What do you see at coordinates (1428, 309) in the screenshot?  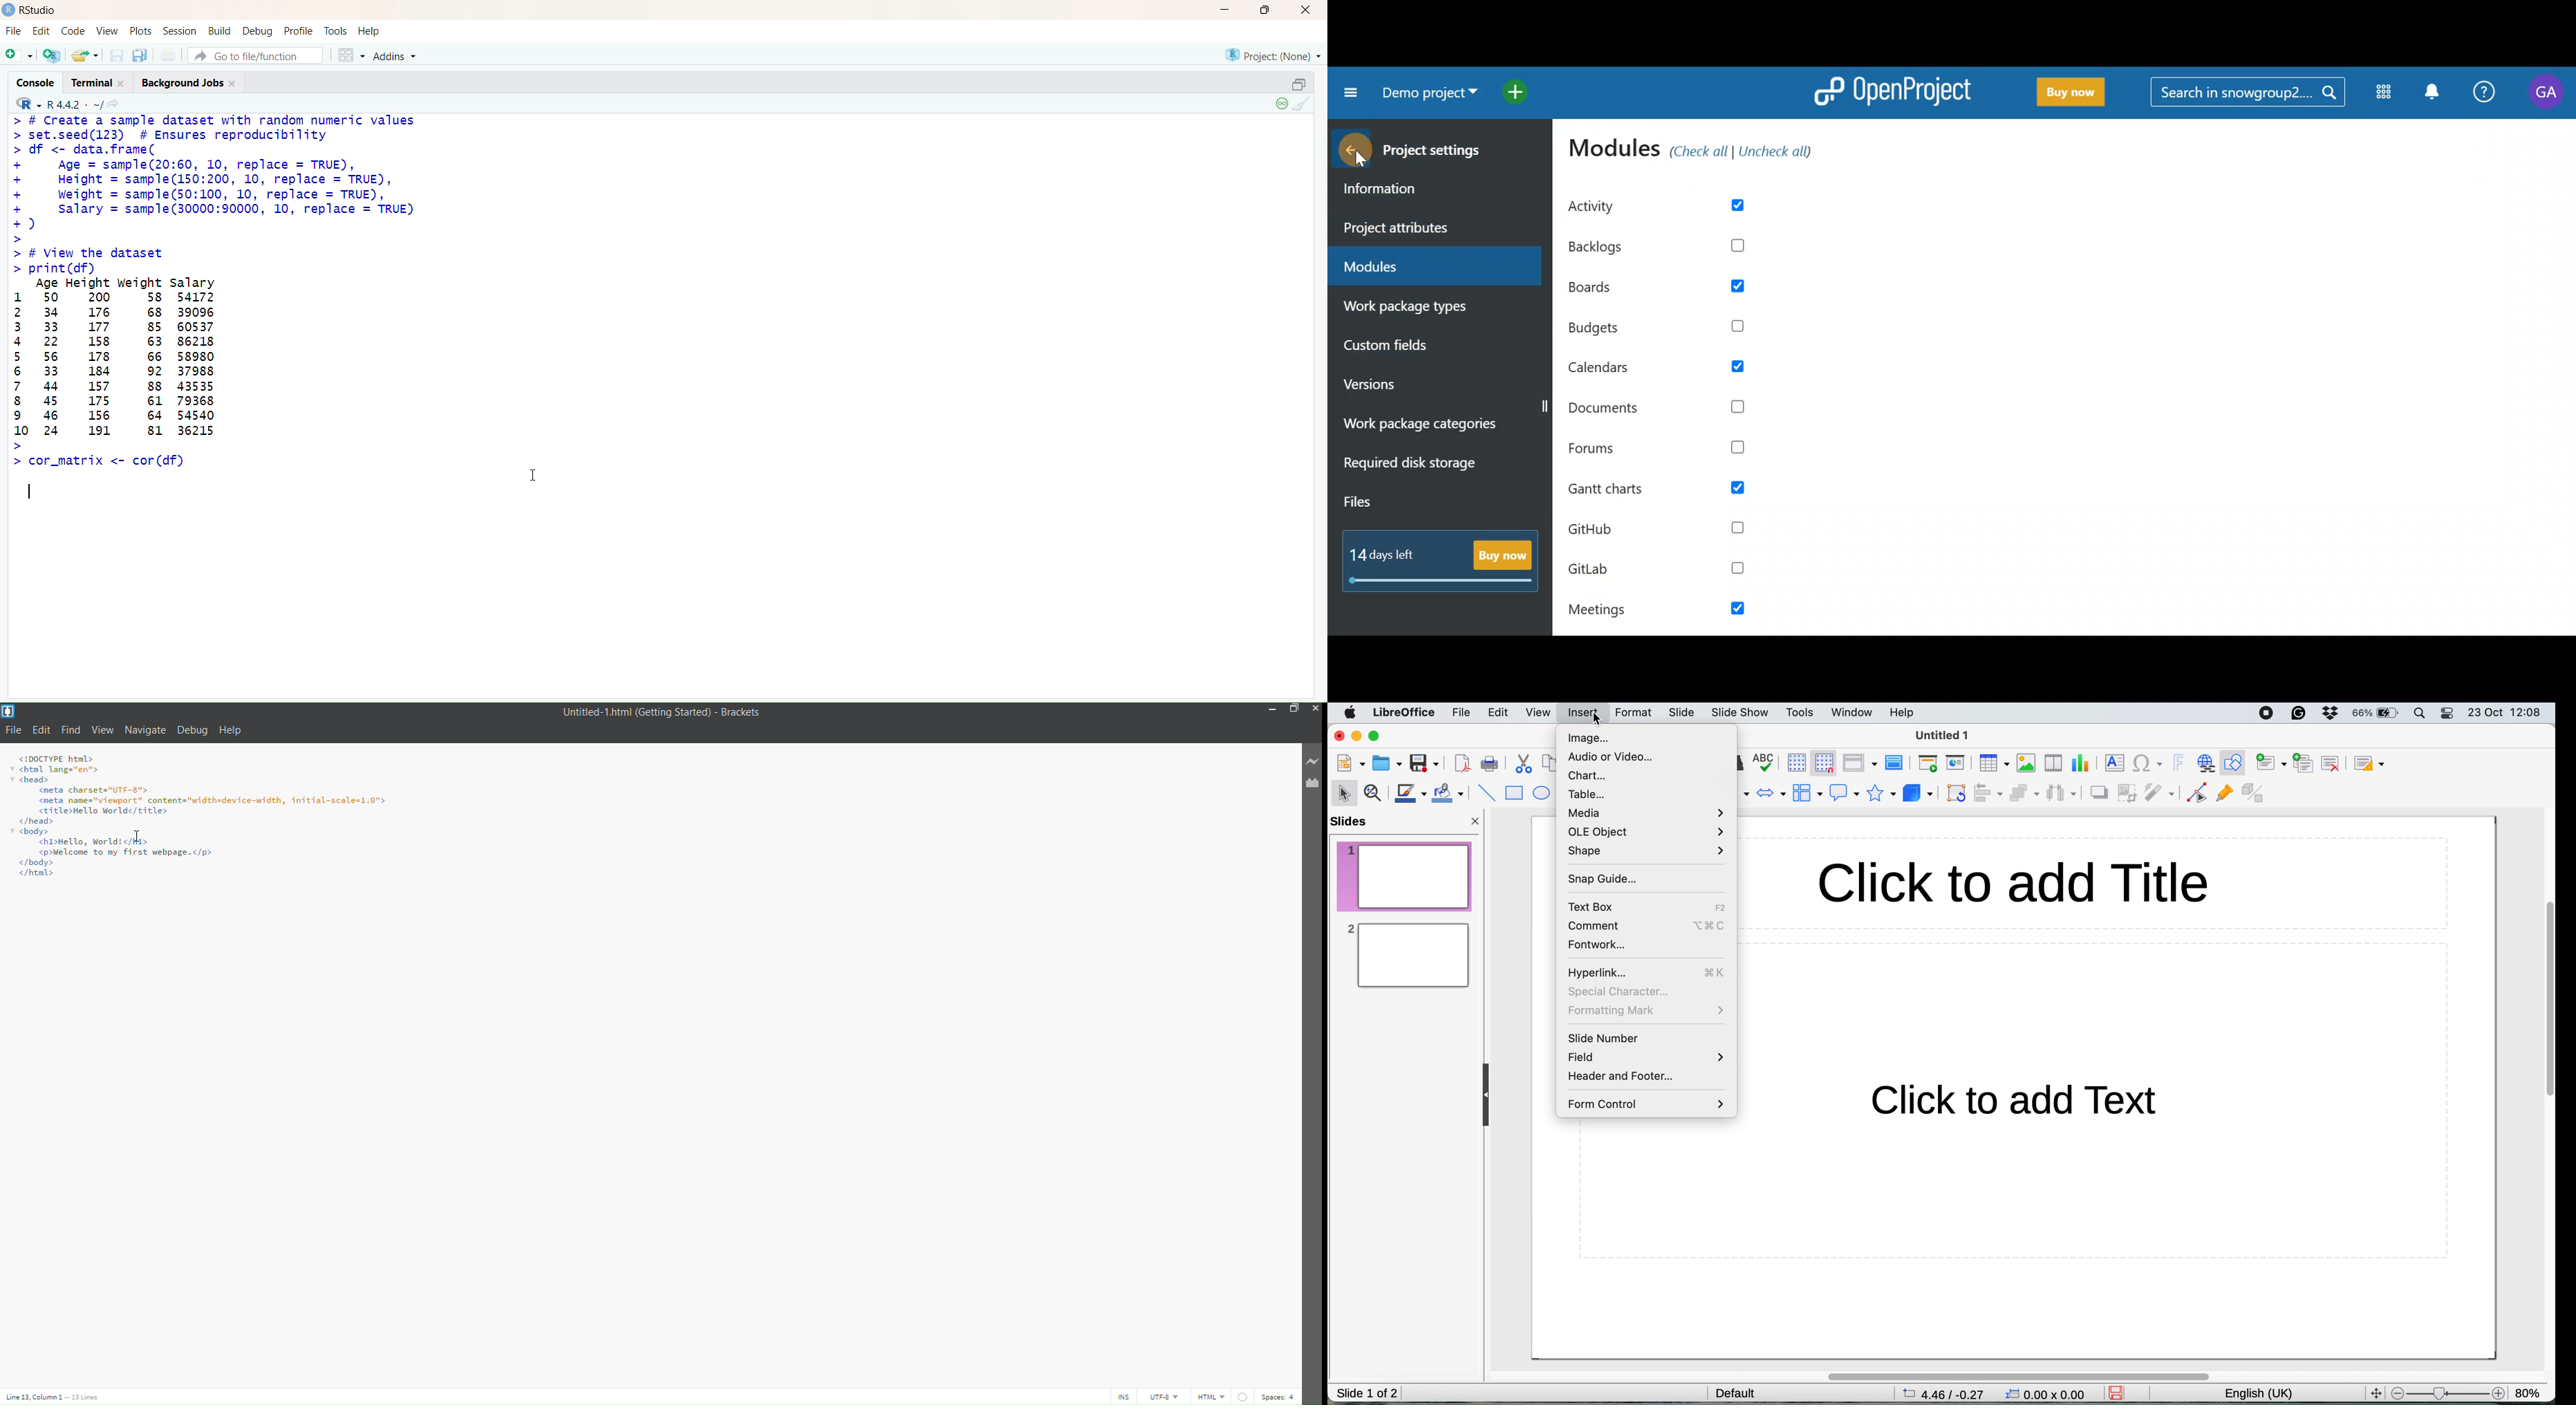 I see `Work package types` at bounding box center [1428, 309].